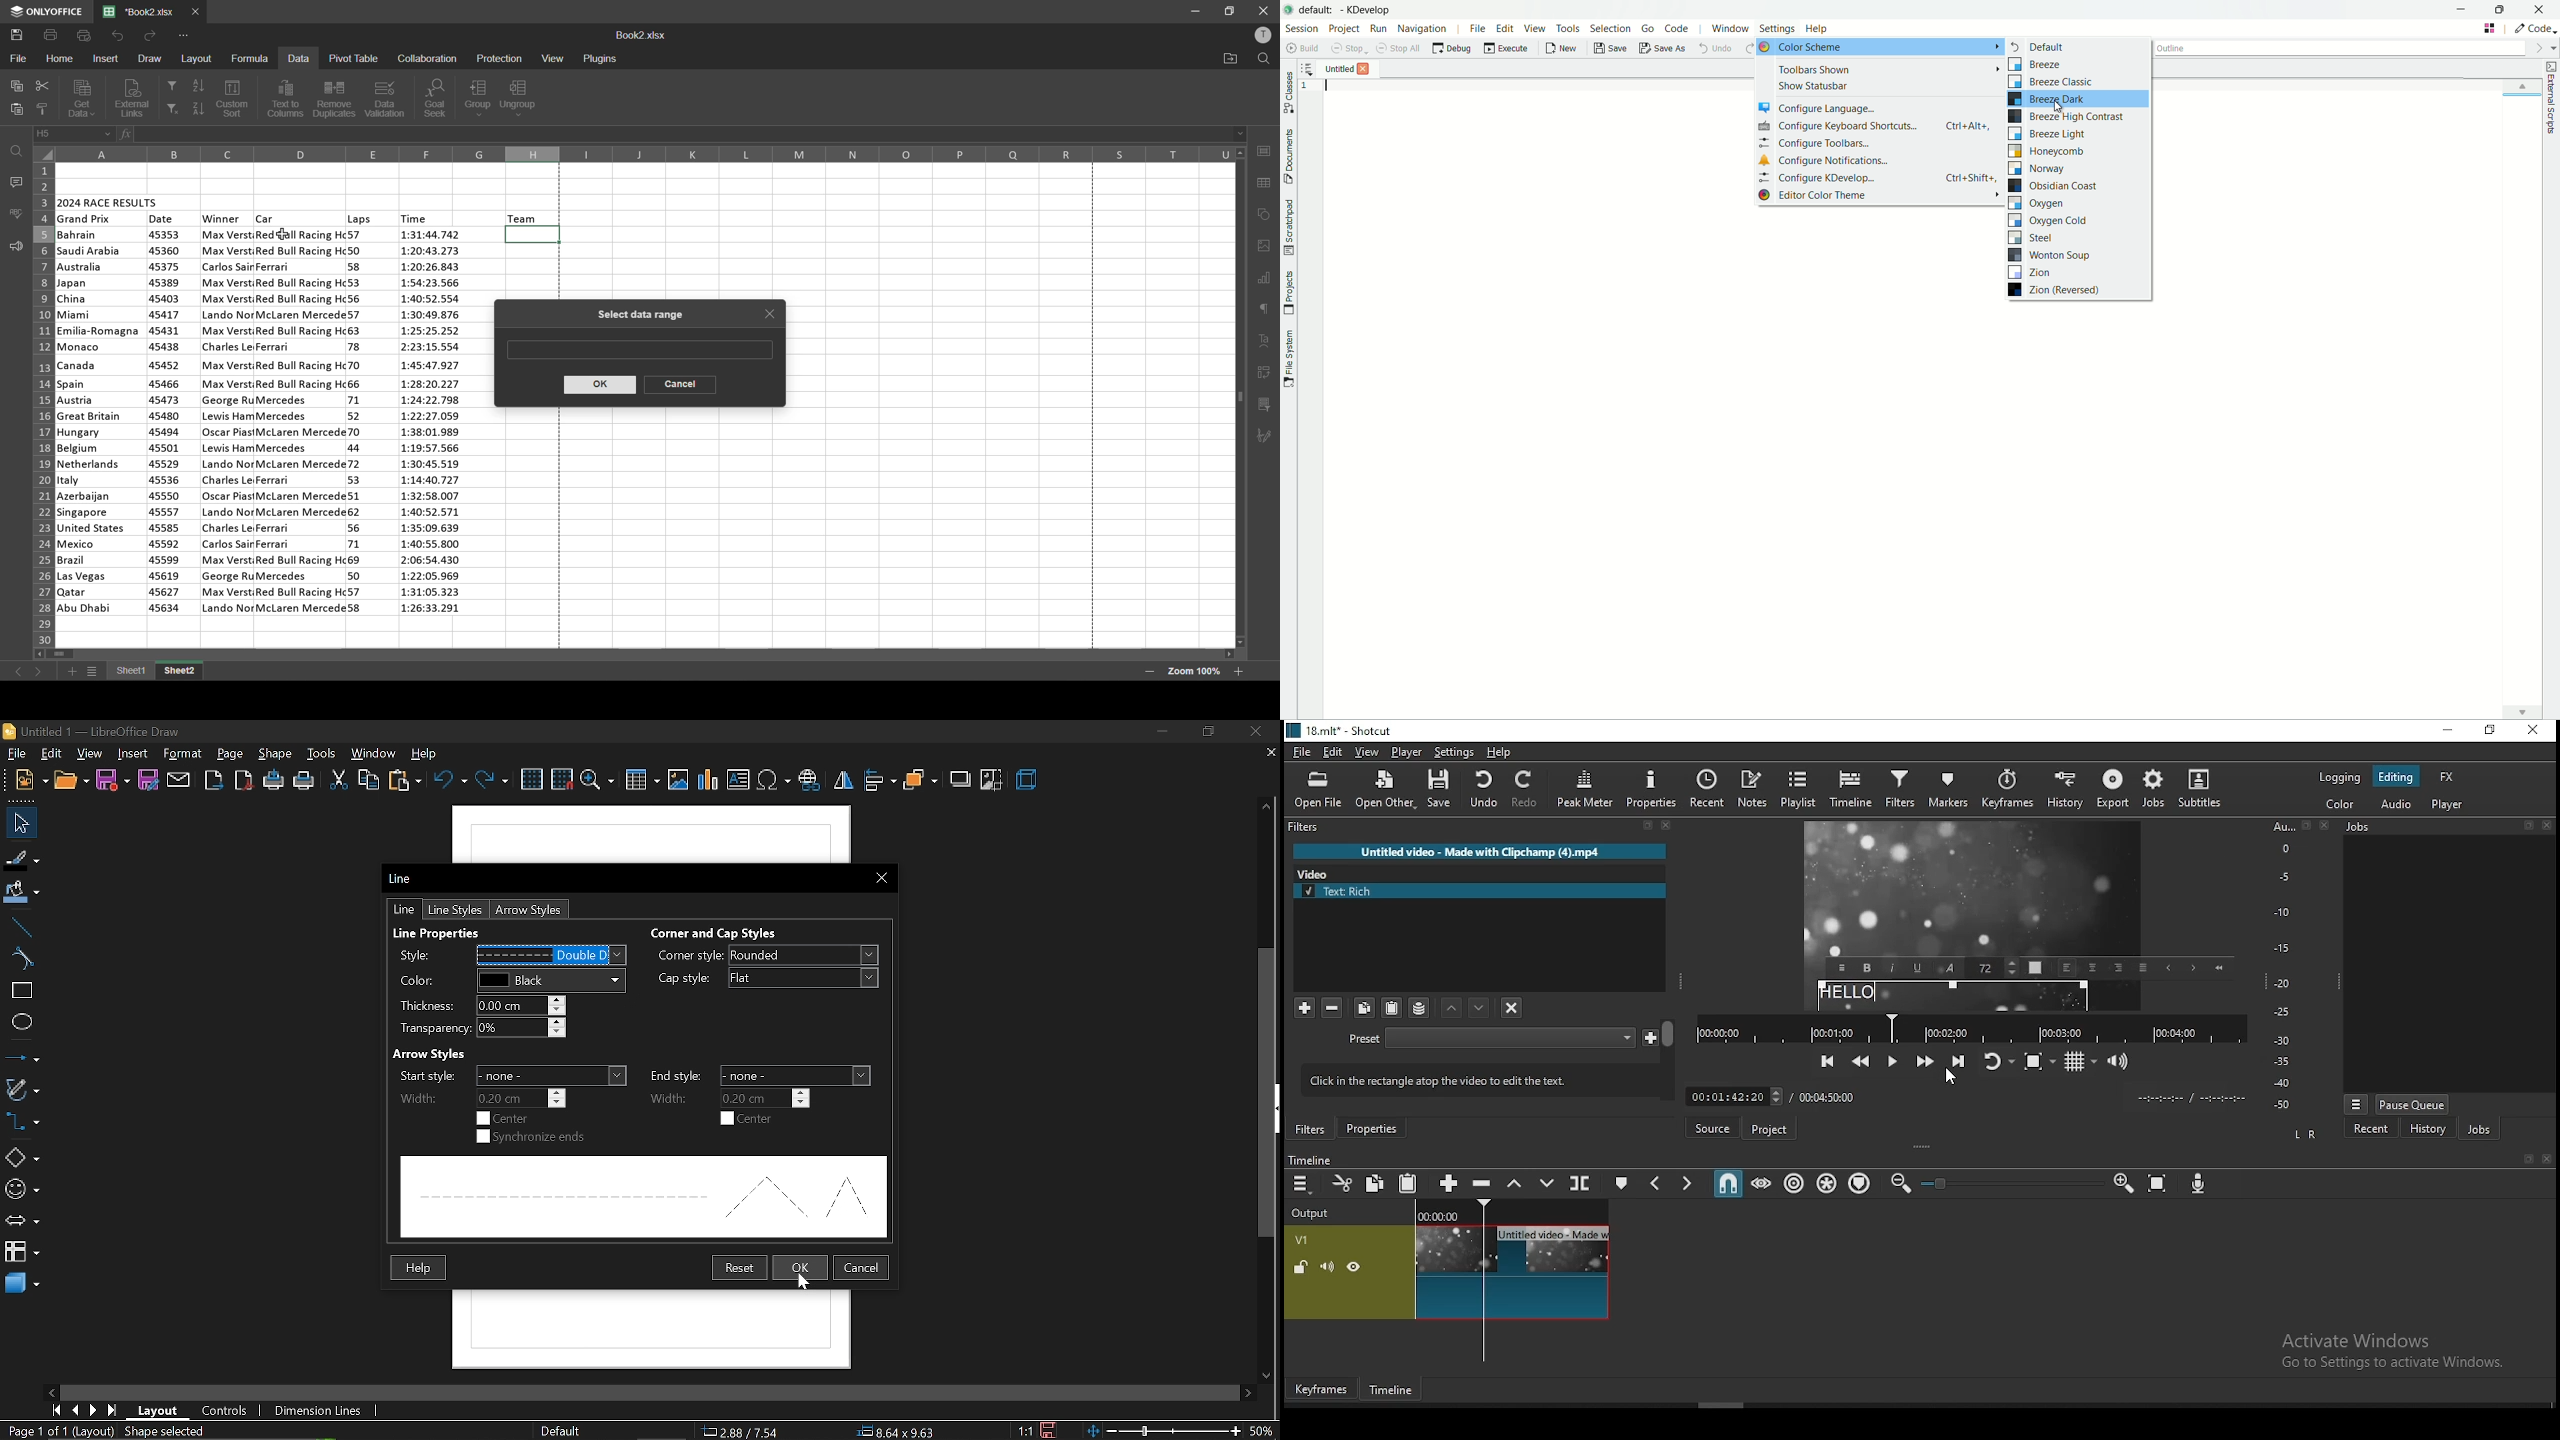 Image resolution: width=2576 pixels, height=1456 pixels. What do you see at coordinates (1867, 968) in the screenshot?
I see `Bold` at bounding box center [1867, 968].